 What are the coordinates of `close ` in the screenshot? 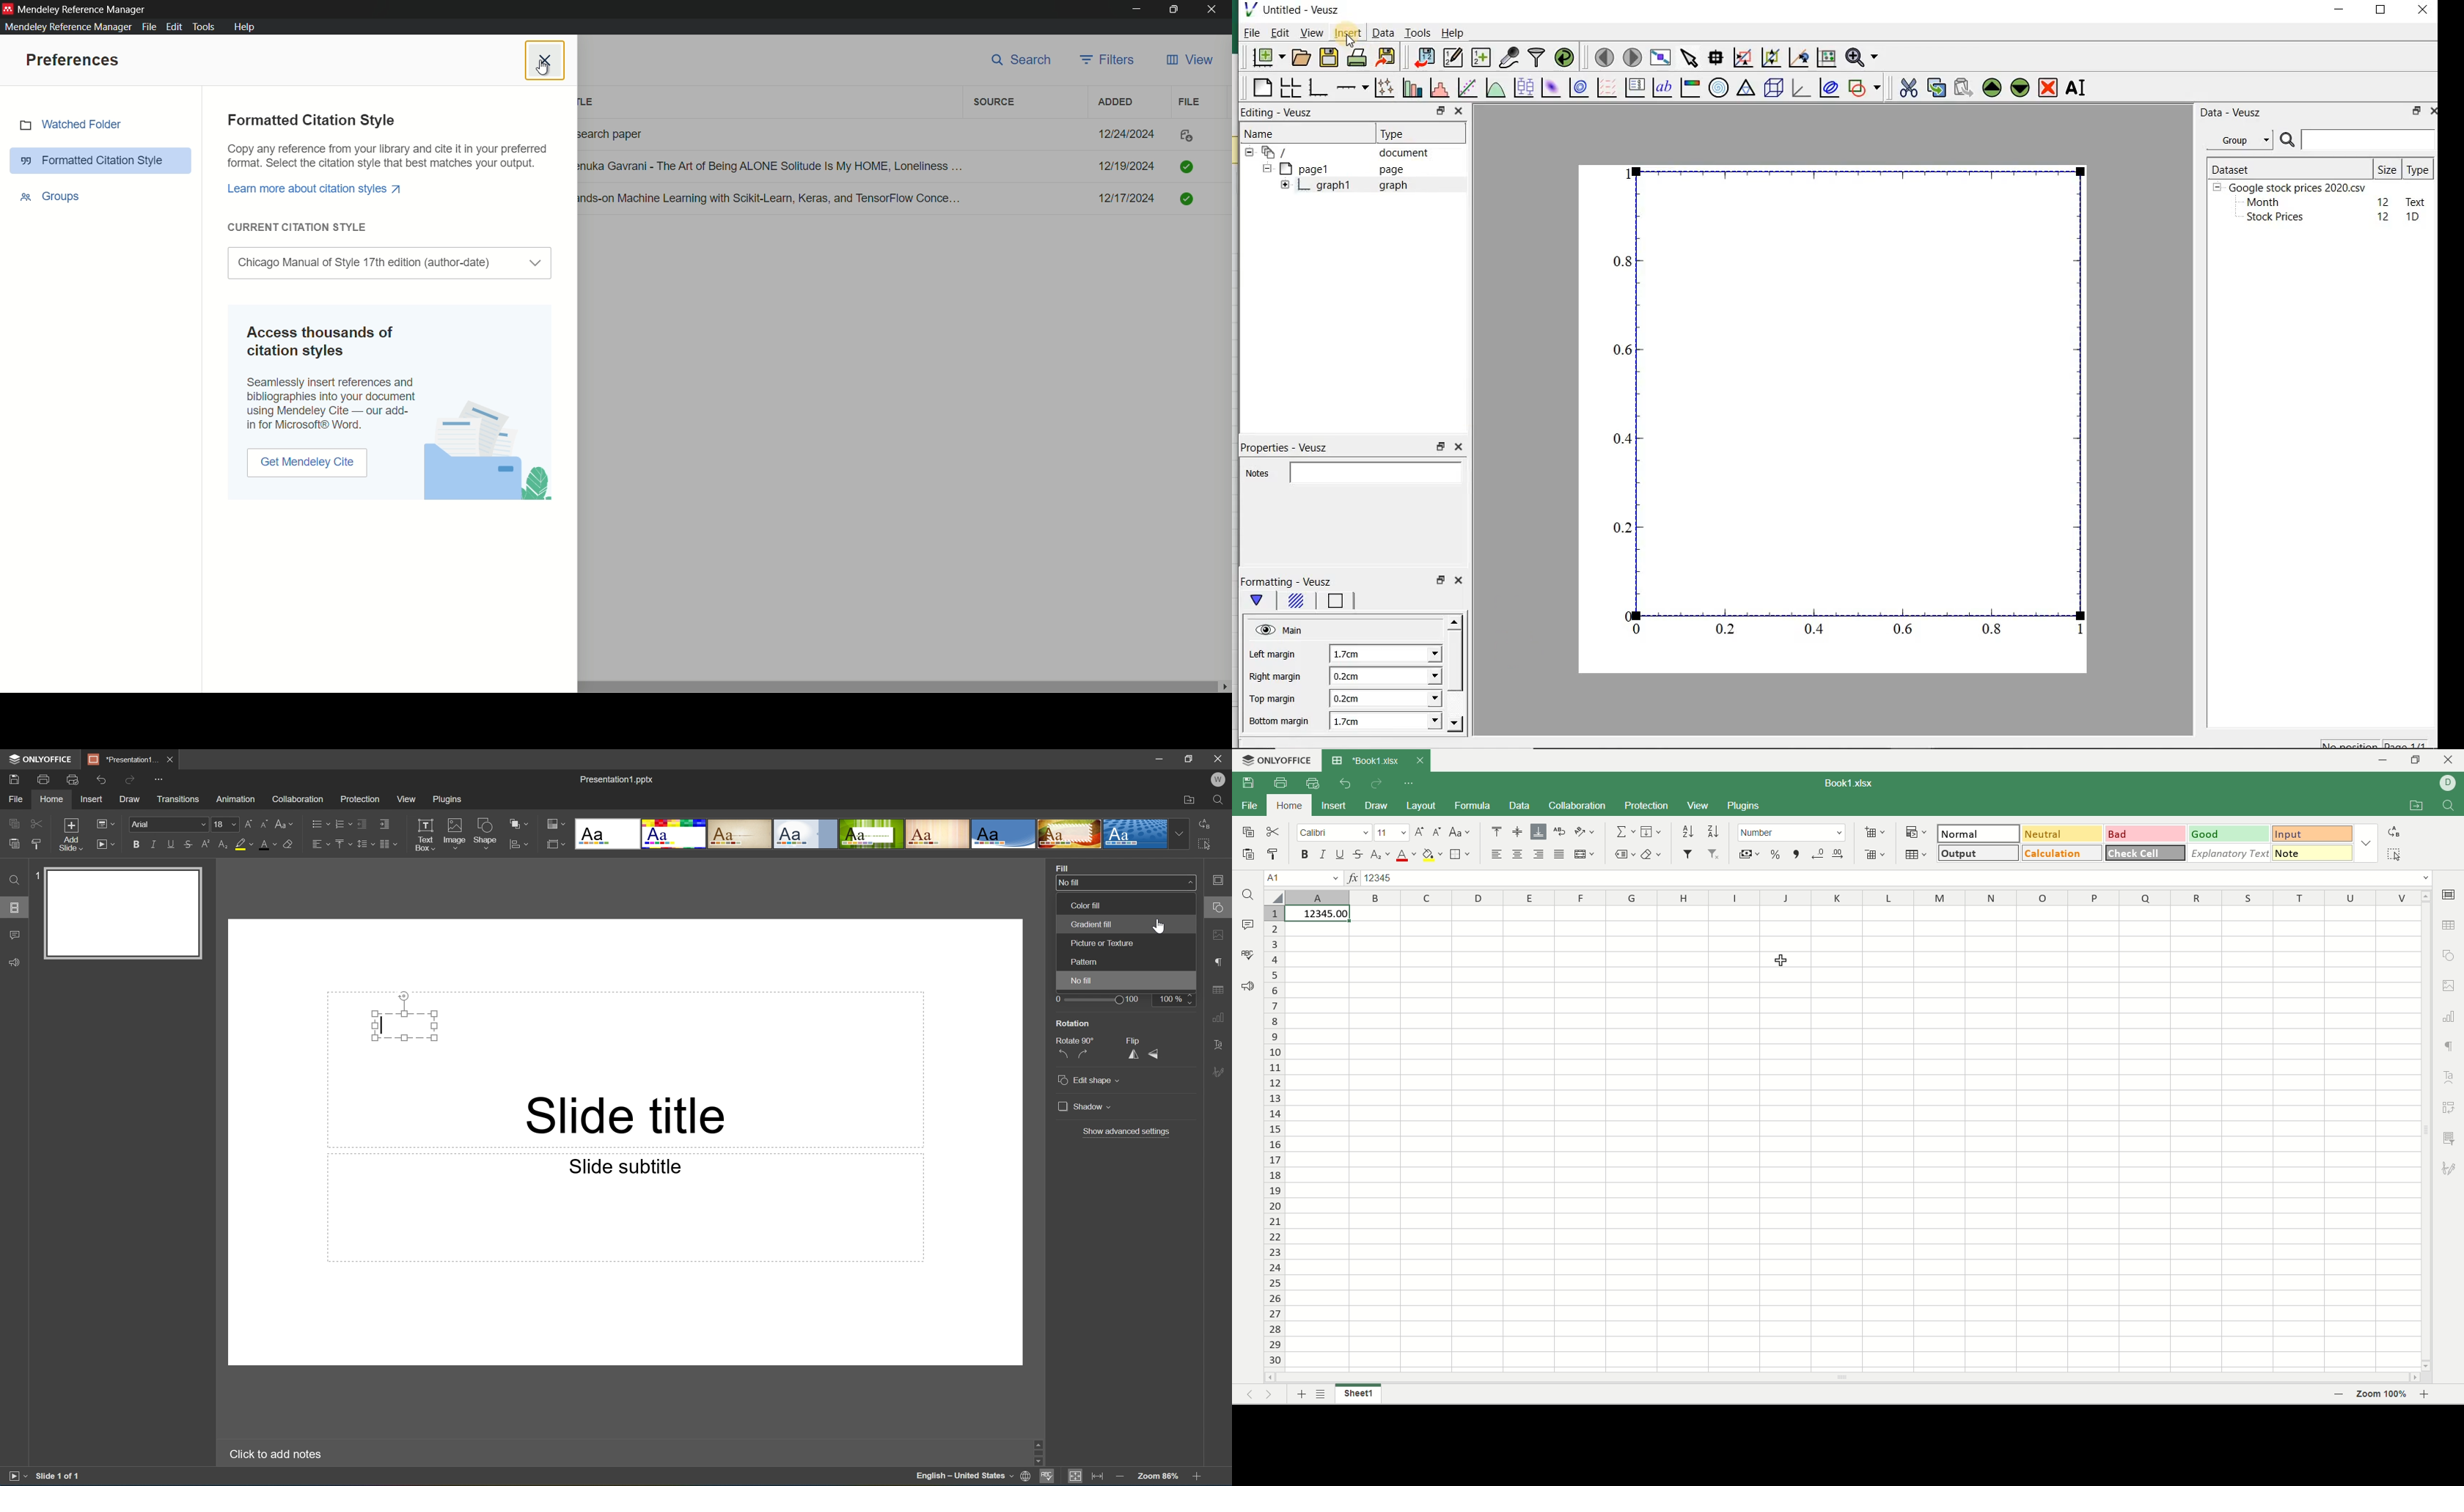 It's located at (2437, 111).